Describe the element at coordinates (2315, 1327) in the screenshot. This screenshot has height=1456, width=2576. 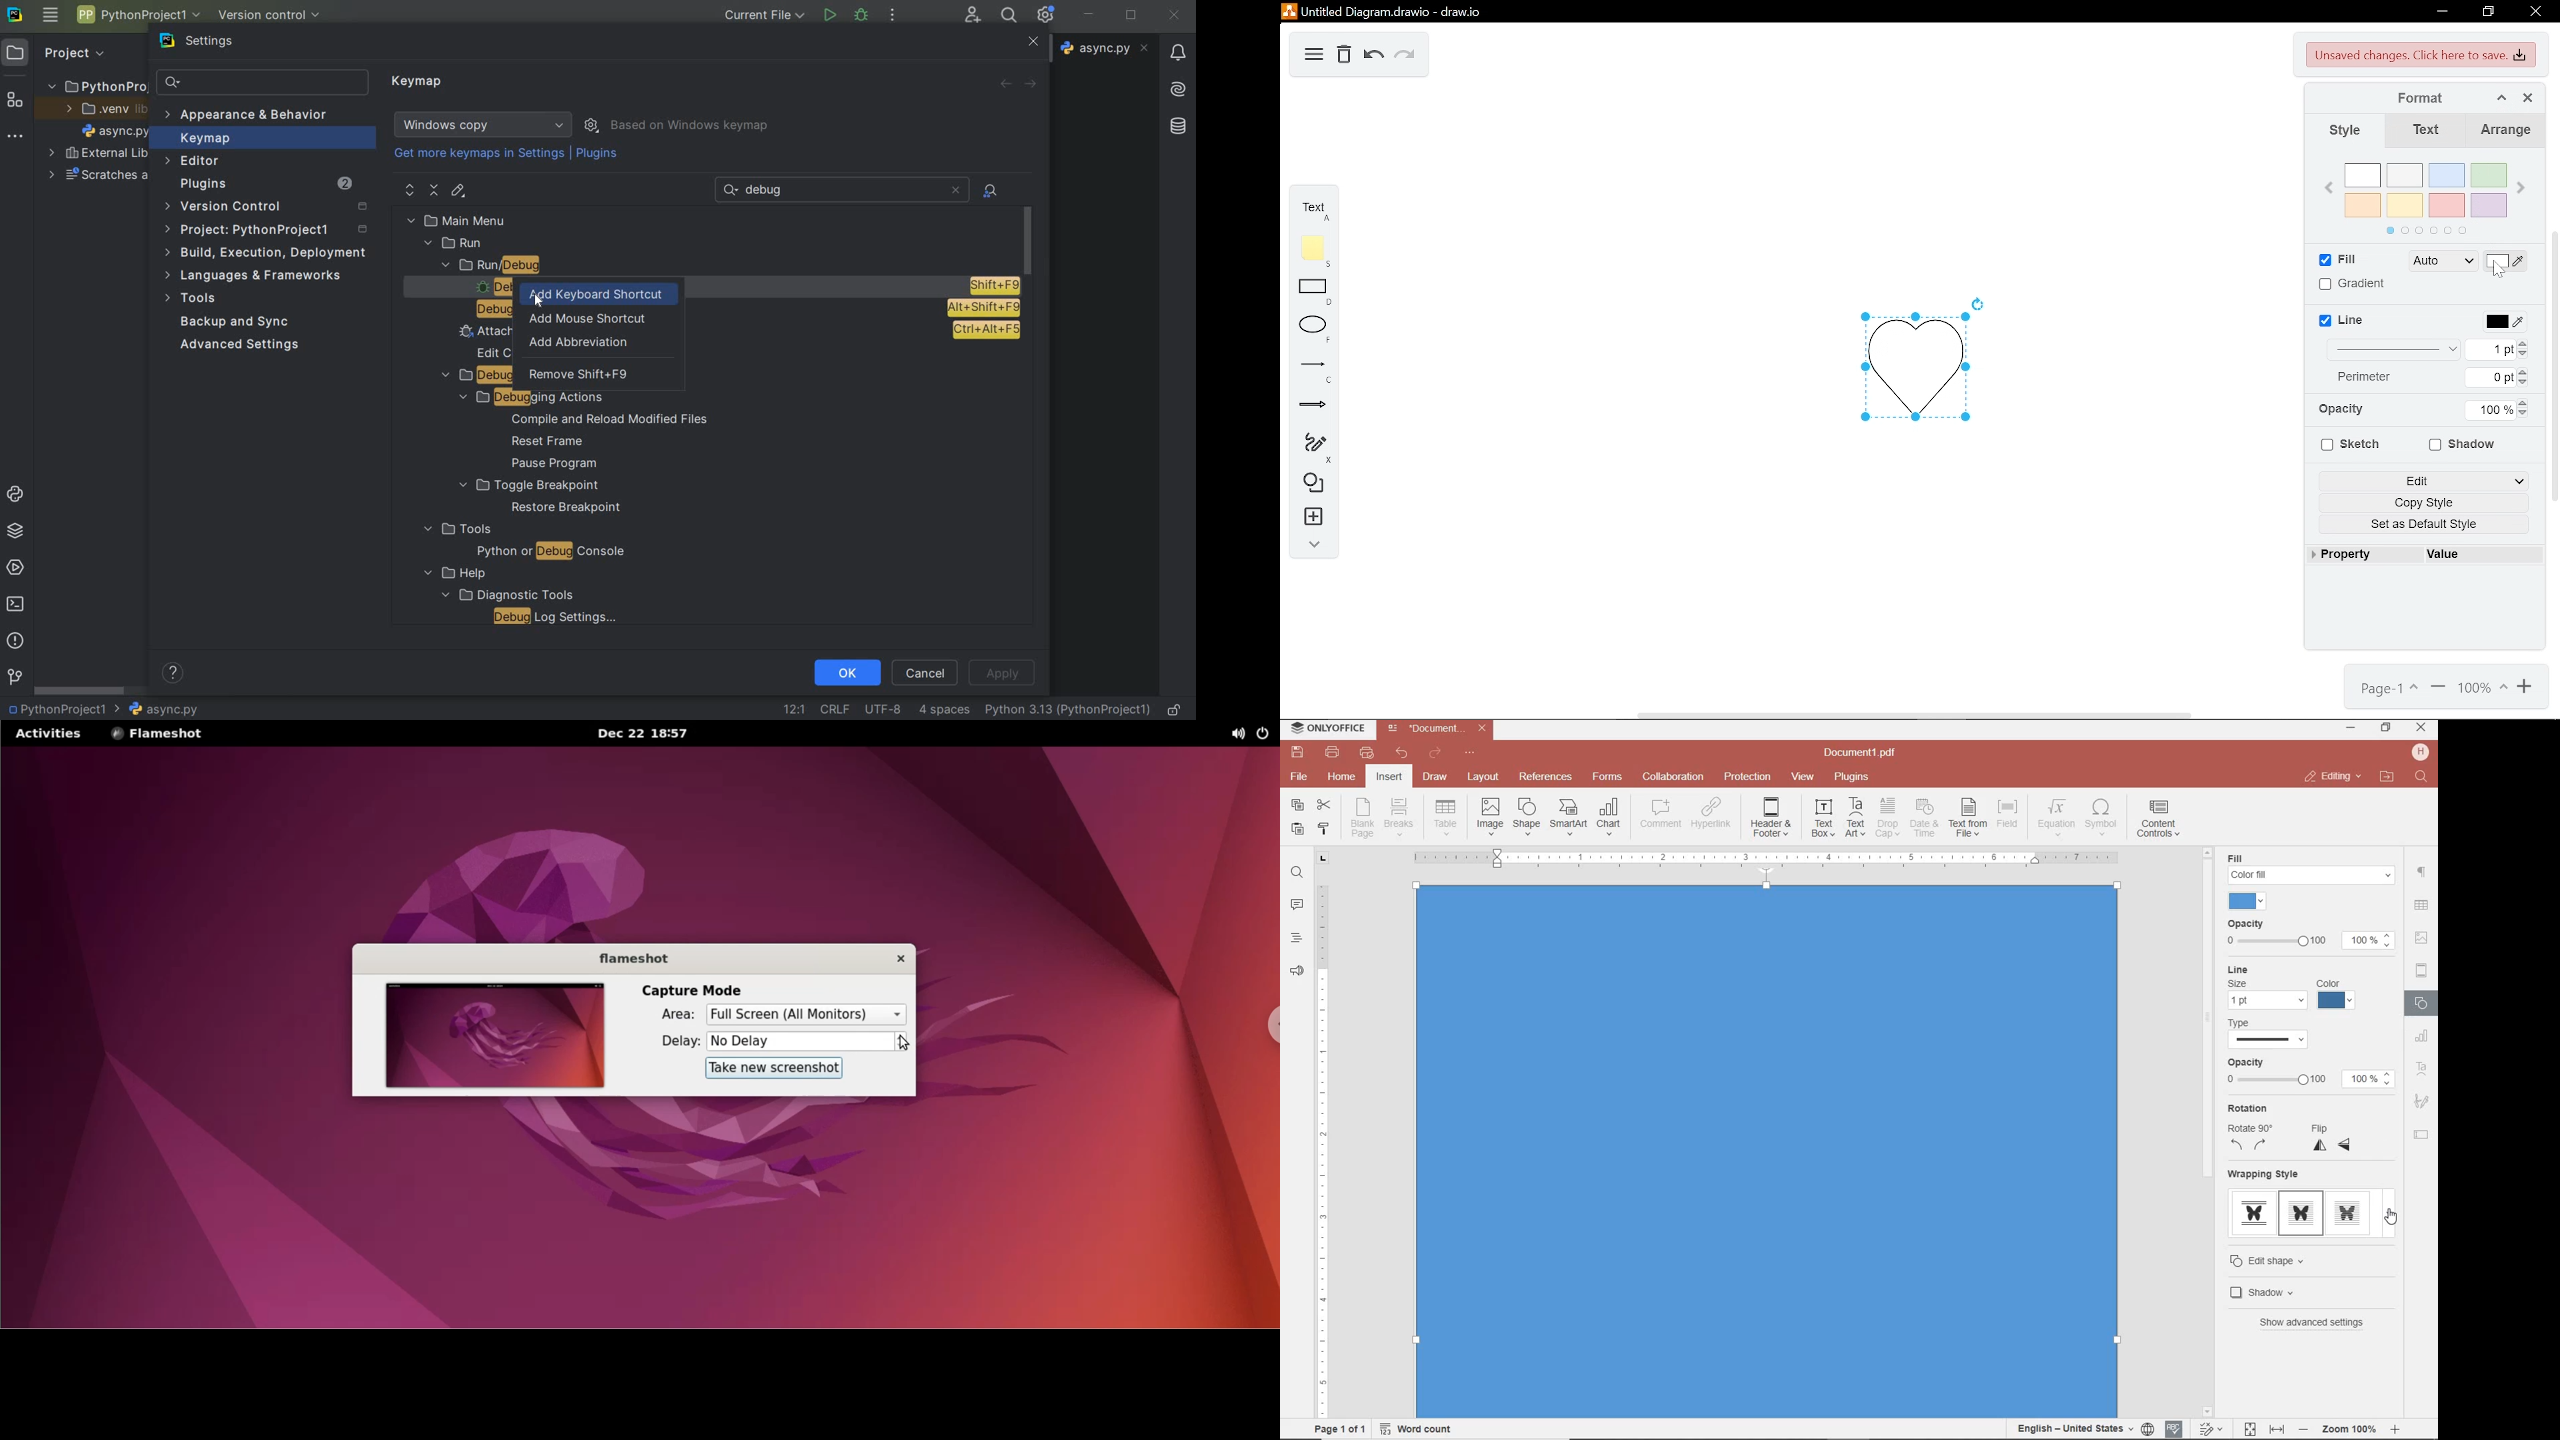
I see `SHOW ADVANCED SETTINGS` at that location.